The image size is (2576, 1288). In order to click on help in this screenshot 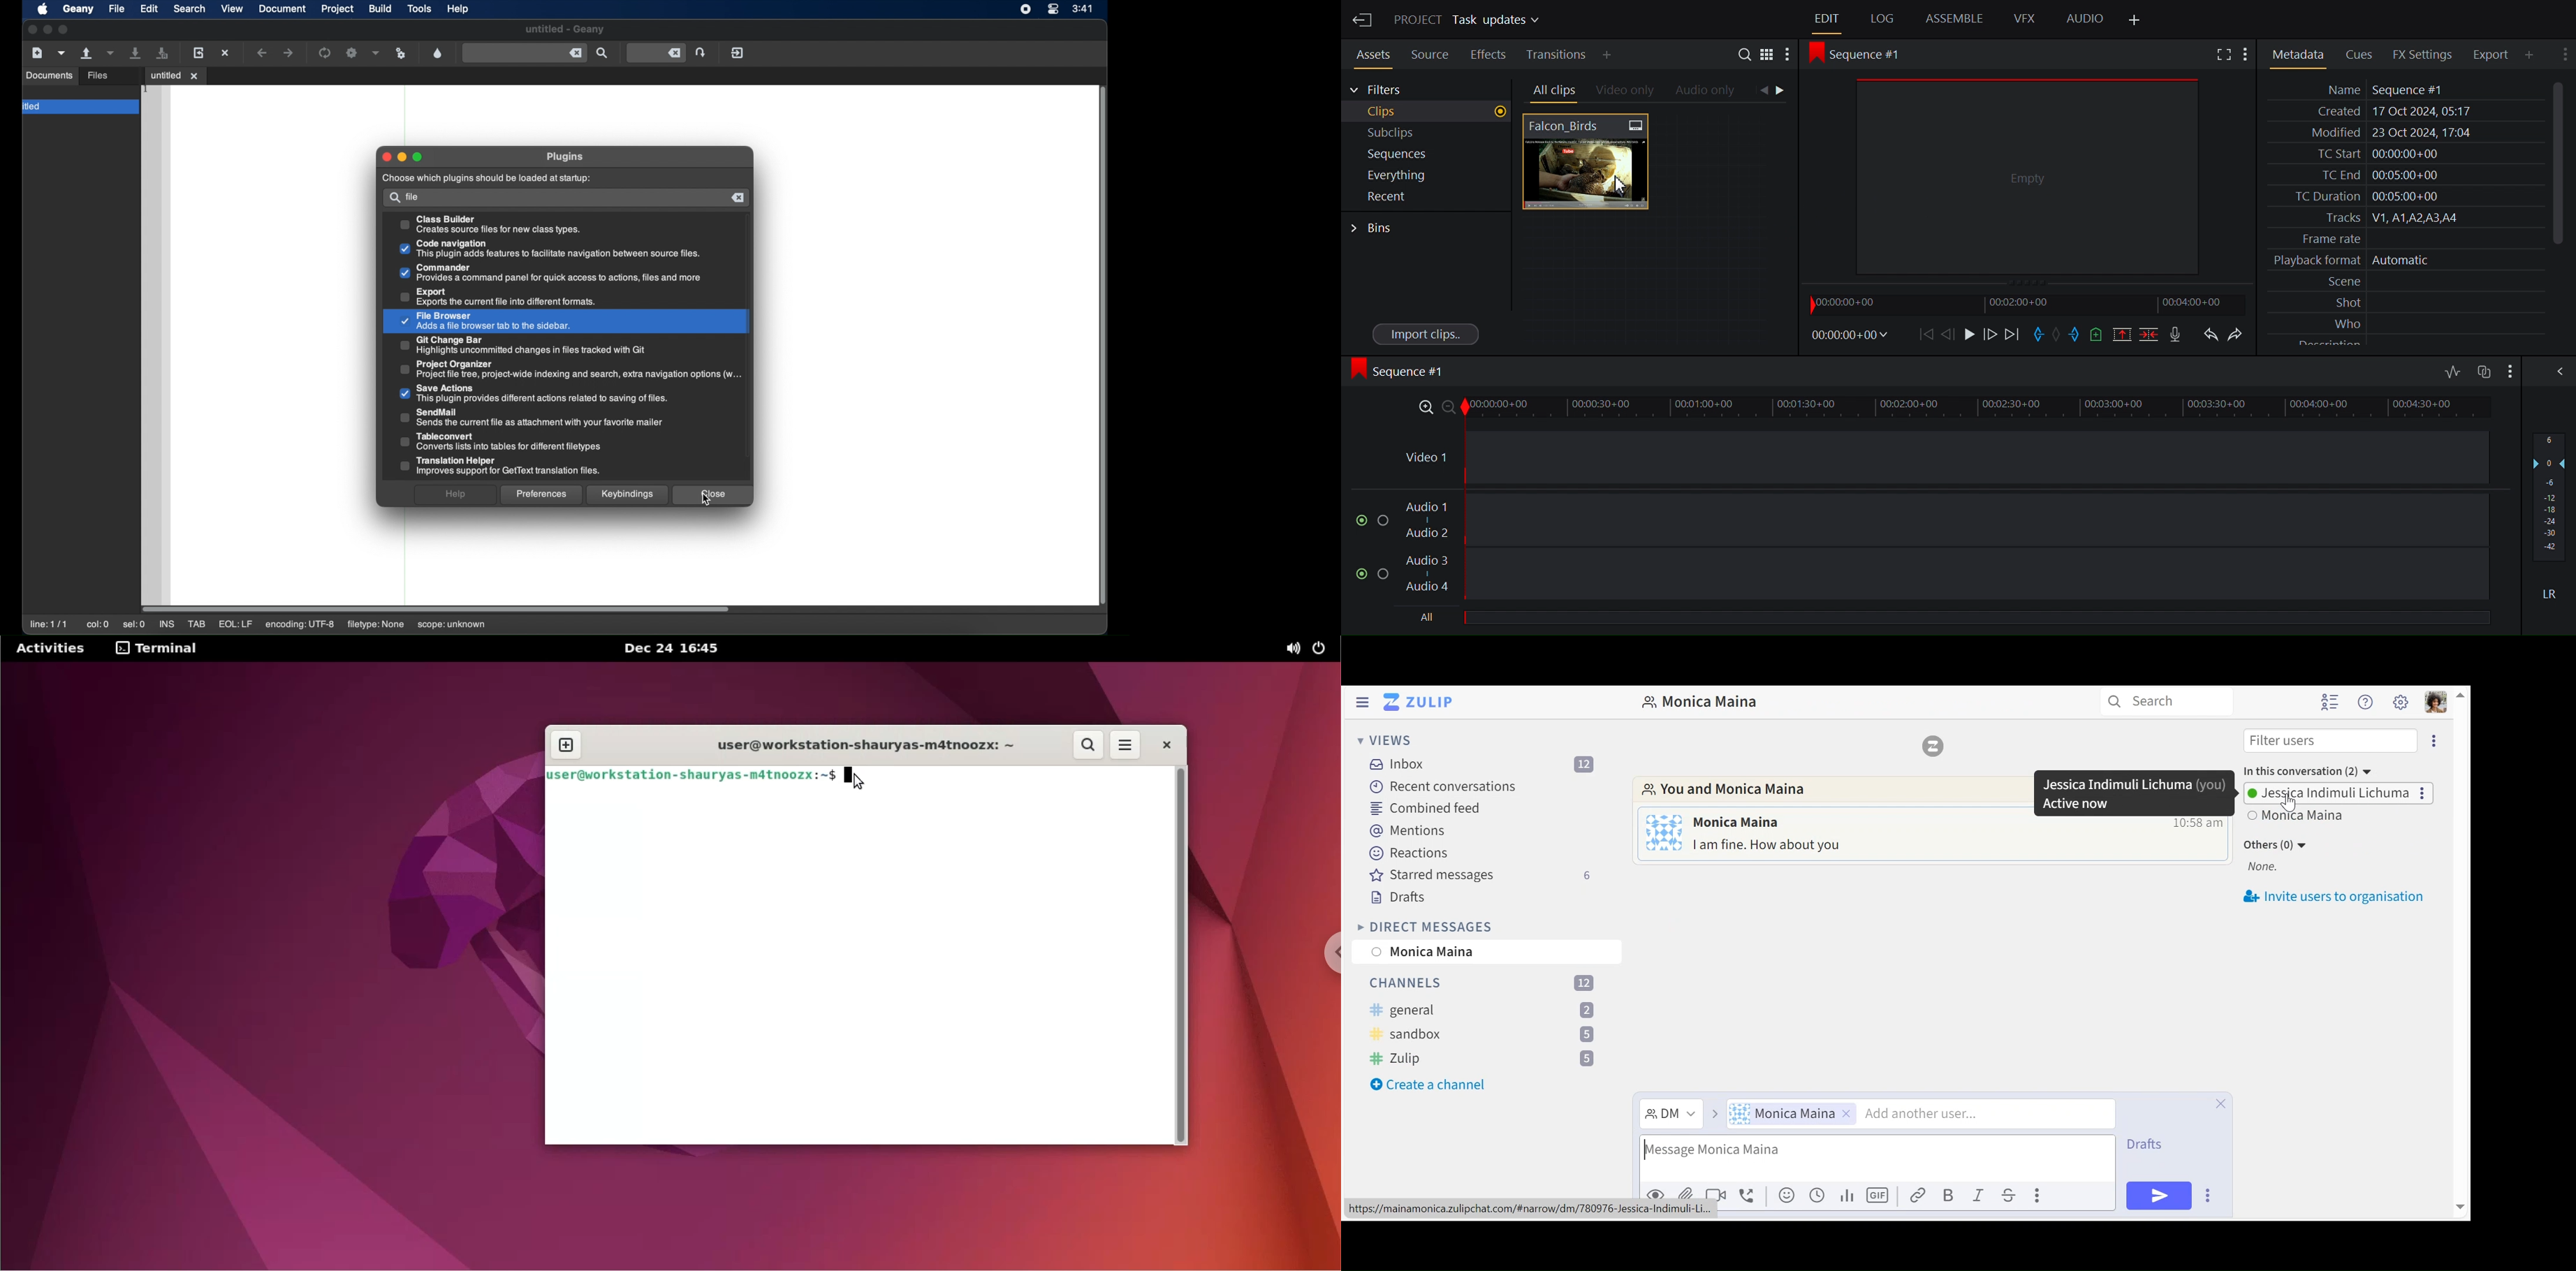, I will do `click(458, 9)`.